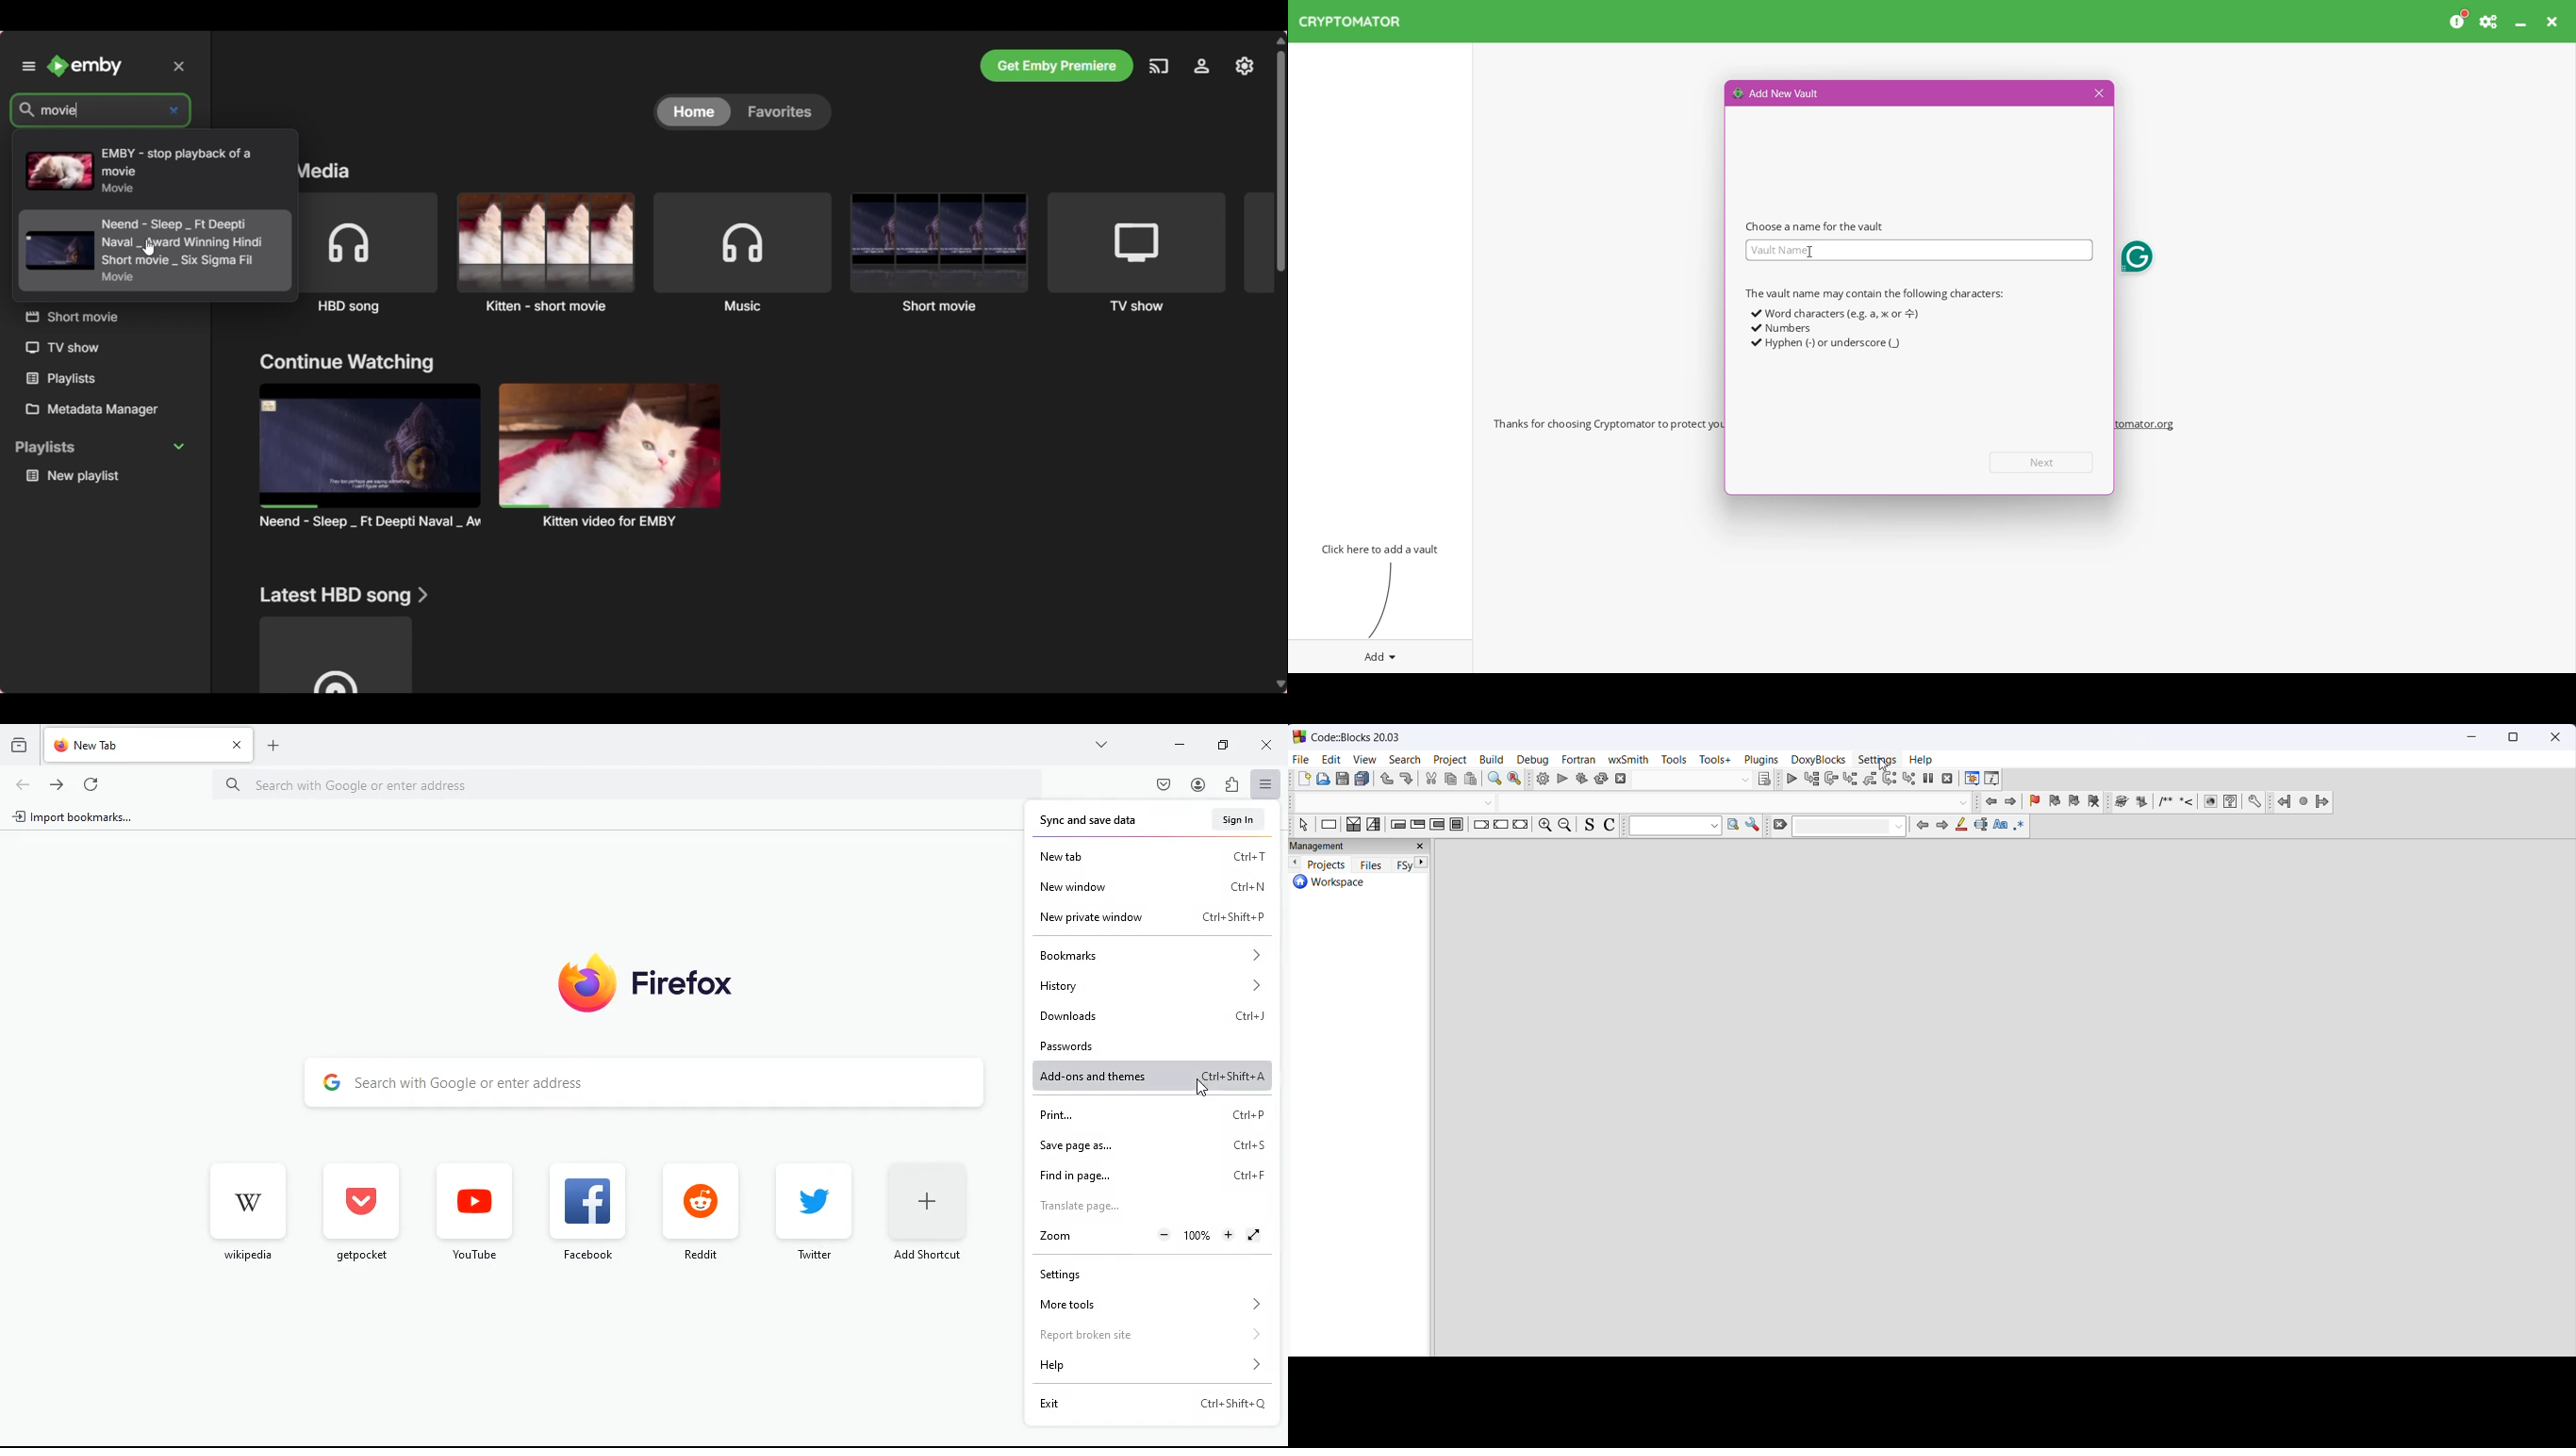 The width and height of the screenshot is (2576, 1456). I want to click on find, so click(1495, 780).